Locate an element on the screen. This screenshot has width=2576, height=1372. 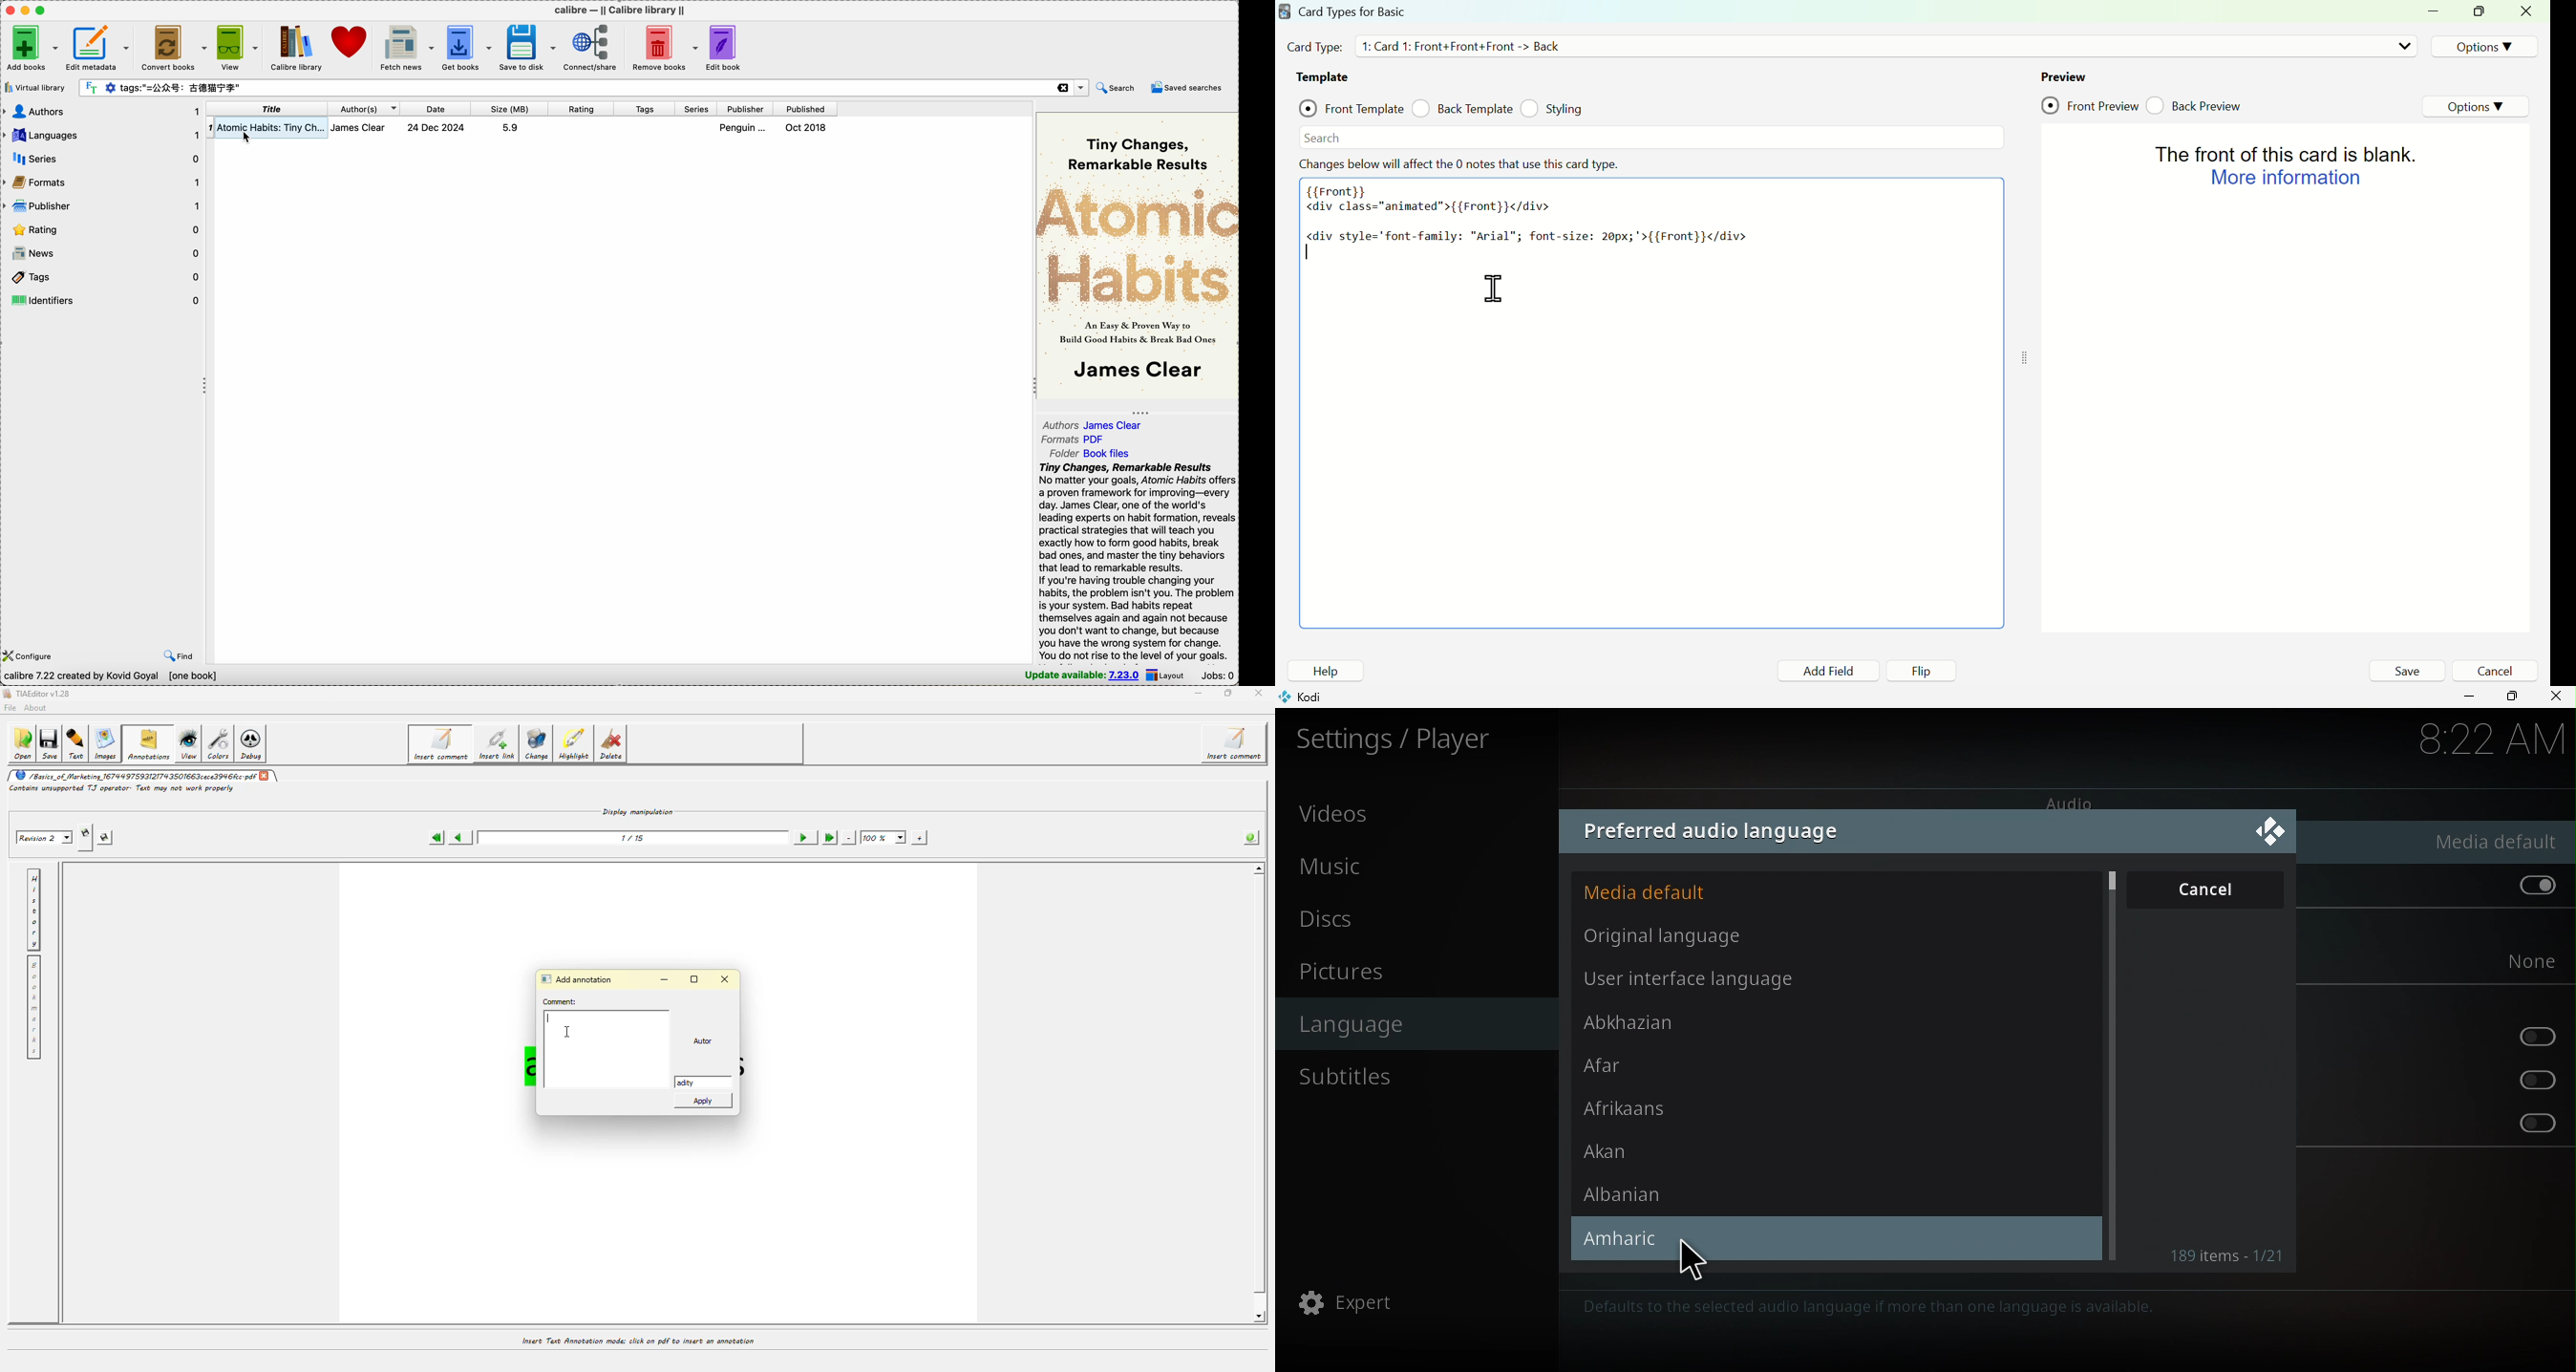
Amharic is located at coordinates (1829, 1241).